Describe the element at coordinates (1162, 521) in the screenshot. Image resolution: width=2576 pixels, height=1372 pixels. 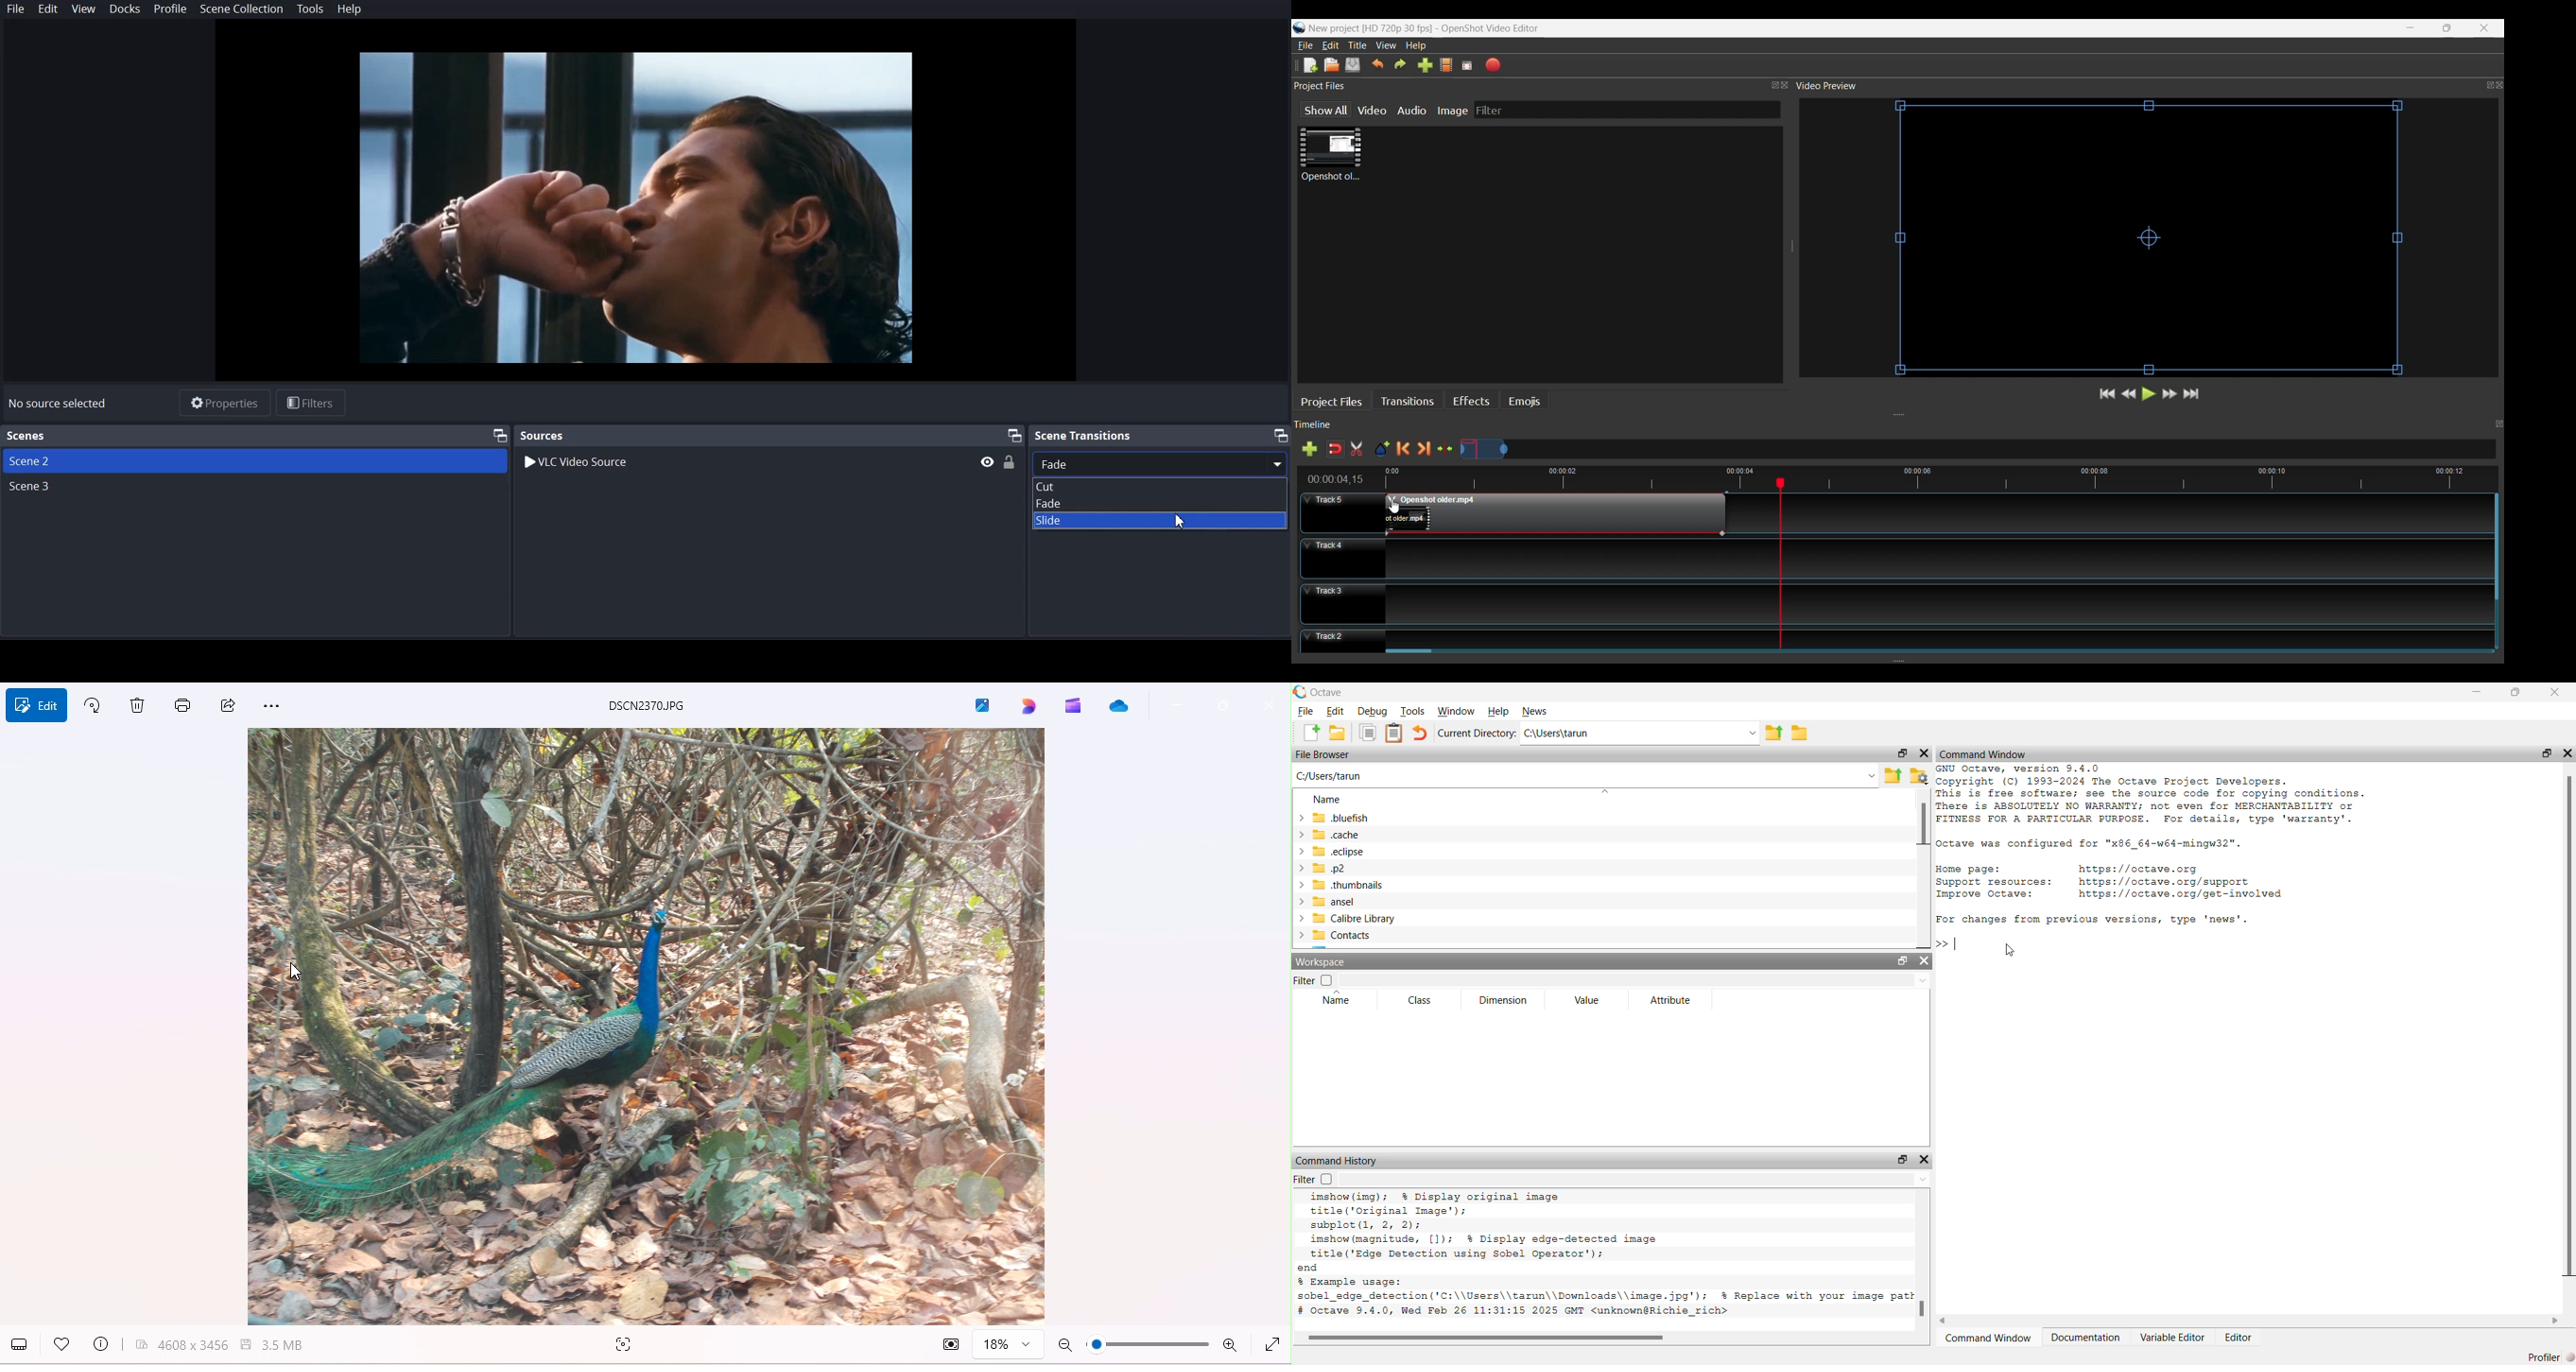
I see `Slide` at that location.